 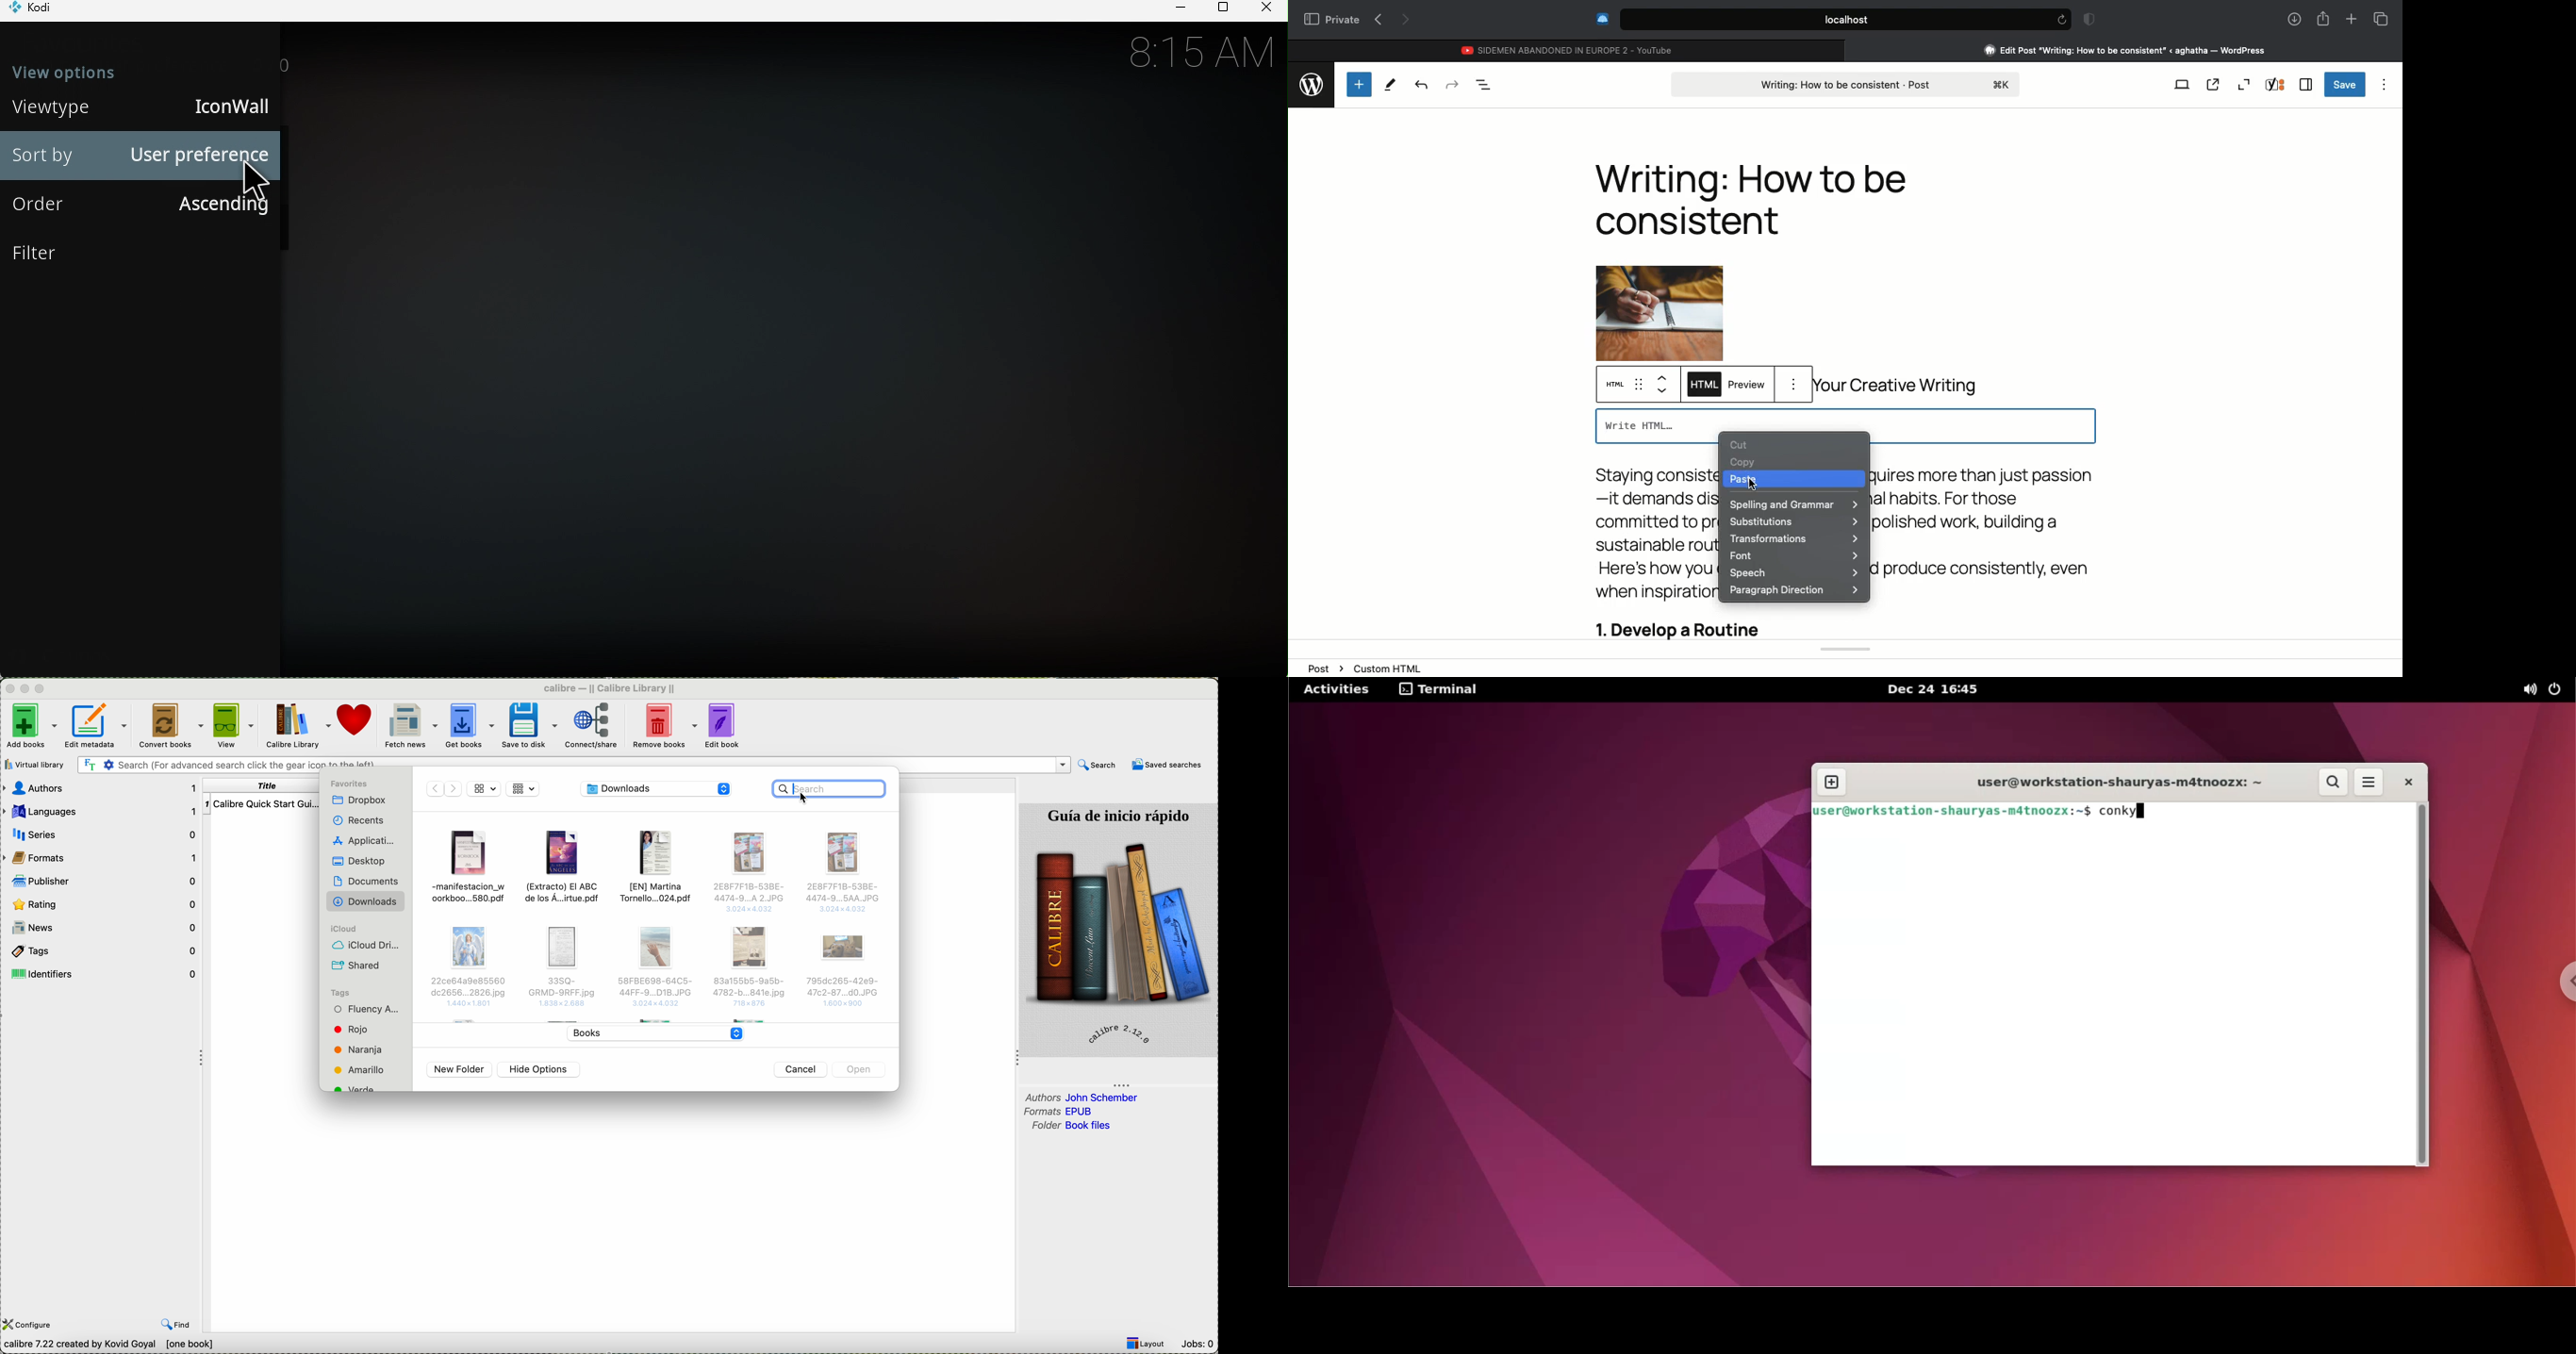 What do you see at coordinates (1358, 84) in the screenshot?
I see `Add new block` at bounding box center [1358, 84].